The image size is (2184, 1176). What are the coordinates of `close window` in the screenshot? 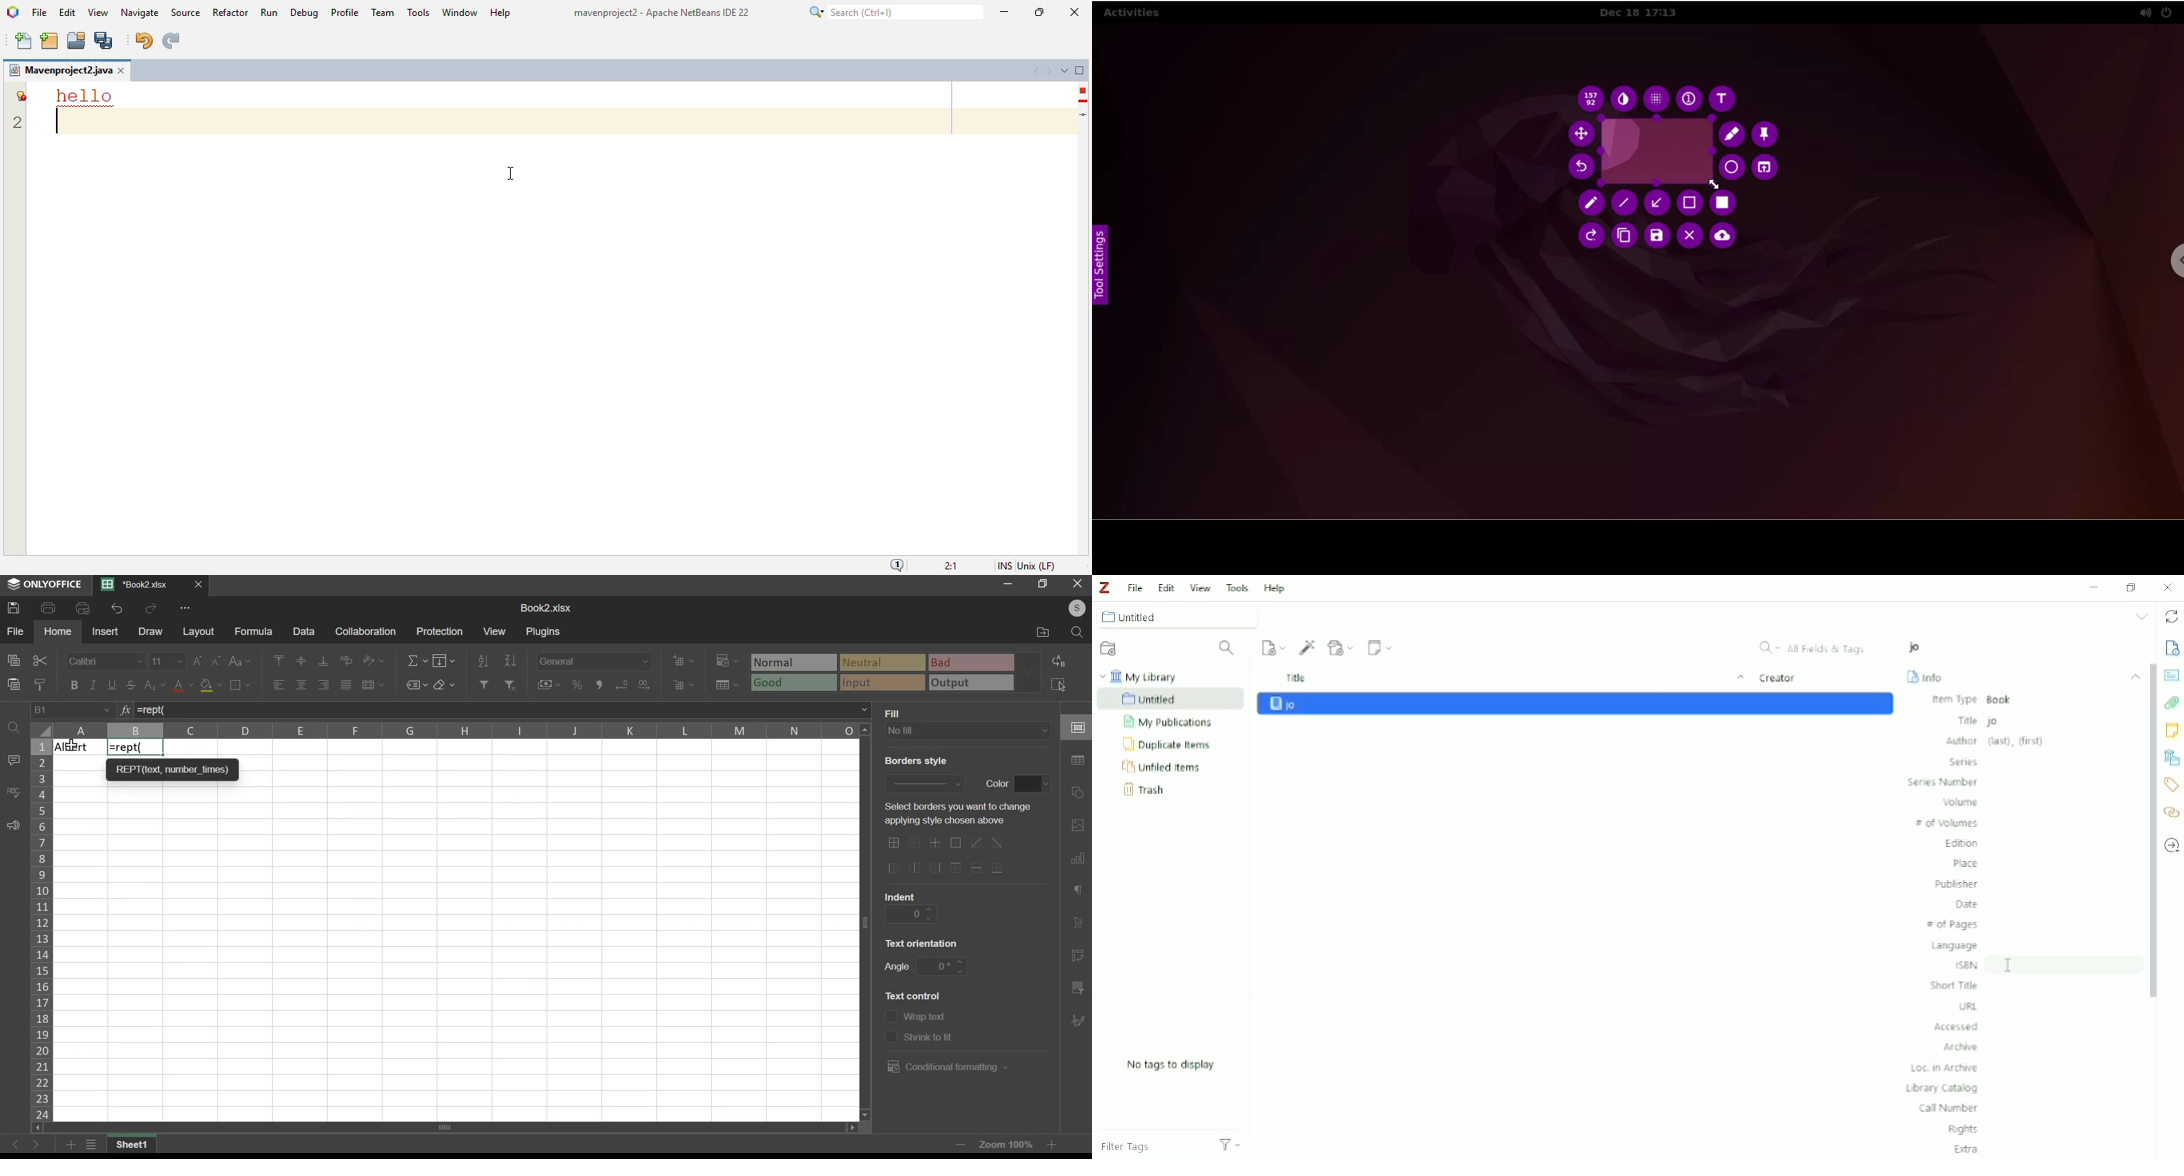 It's located at (123, 70).